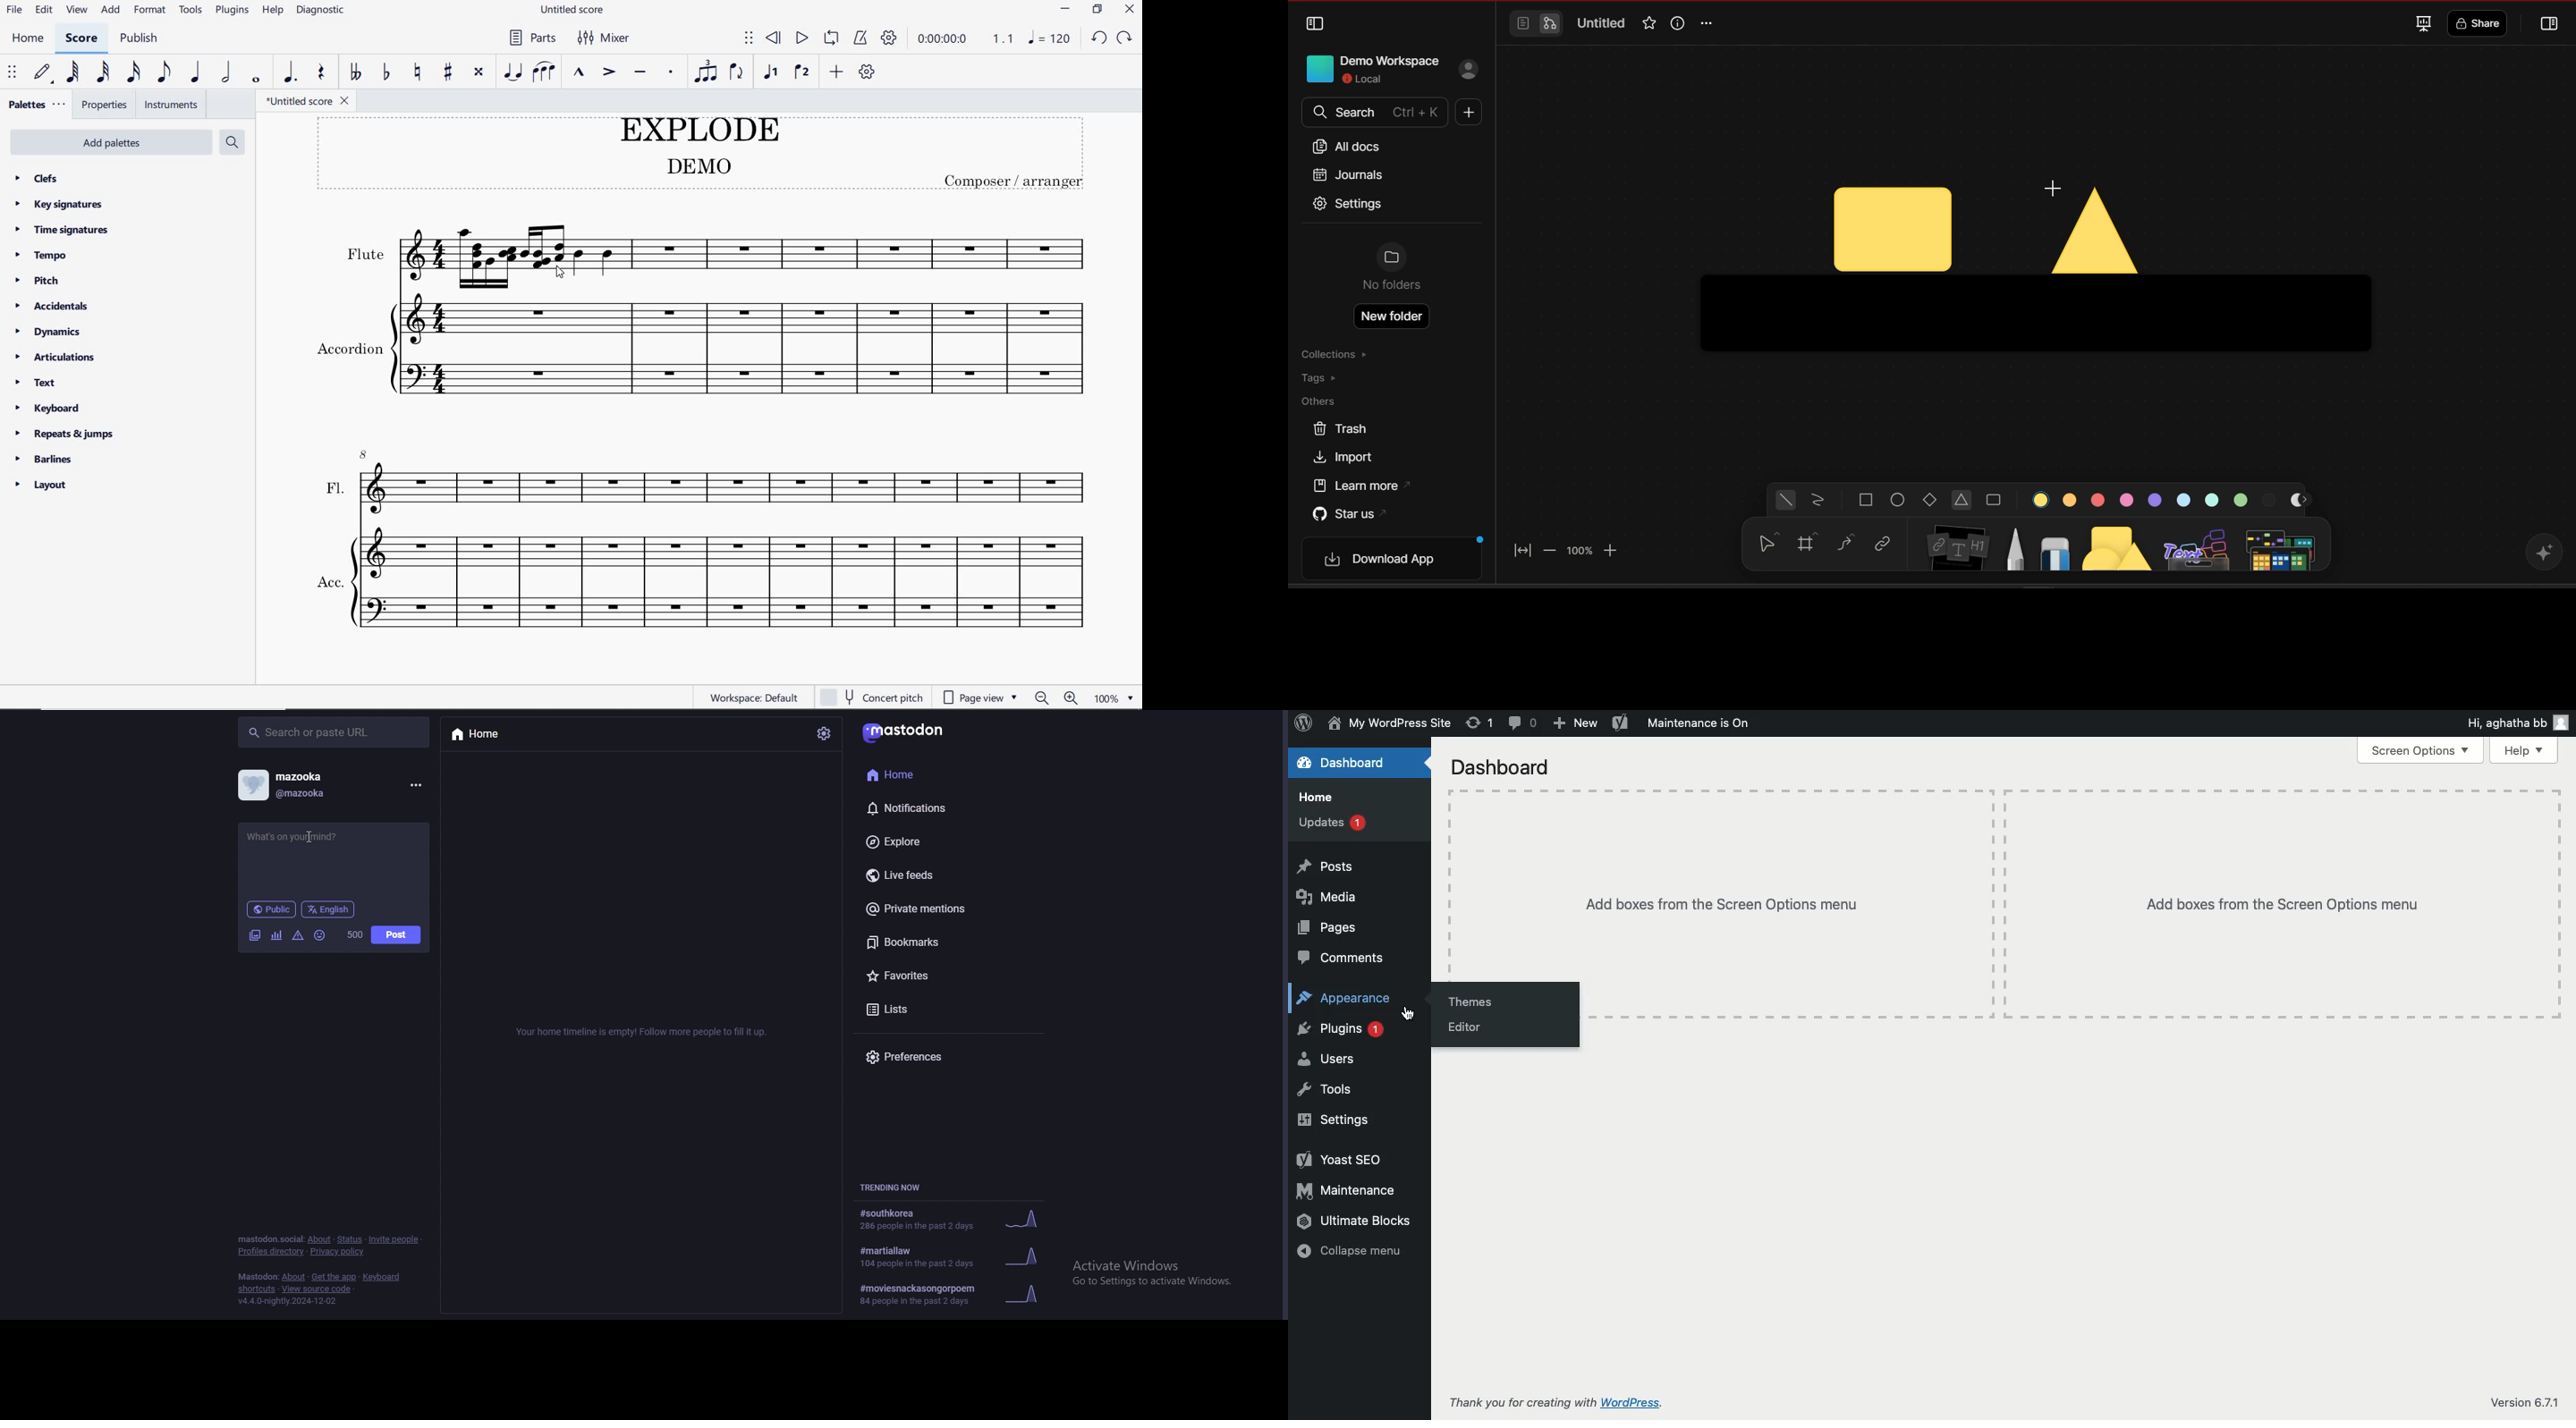 The height and width of the screenshot is (1428, 2576). I want to click on publish, so click(139, 38).